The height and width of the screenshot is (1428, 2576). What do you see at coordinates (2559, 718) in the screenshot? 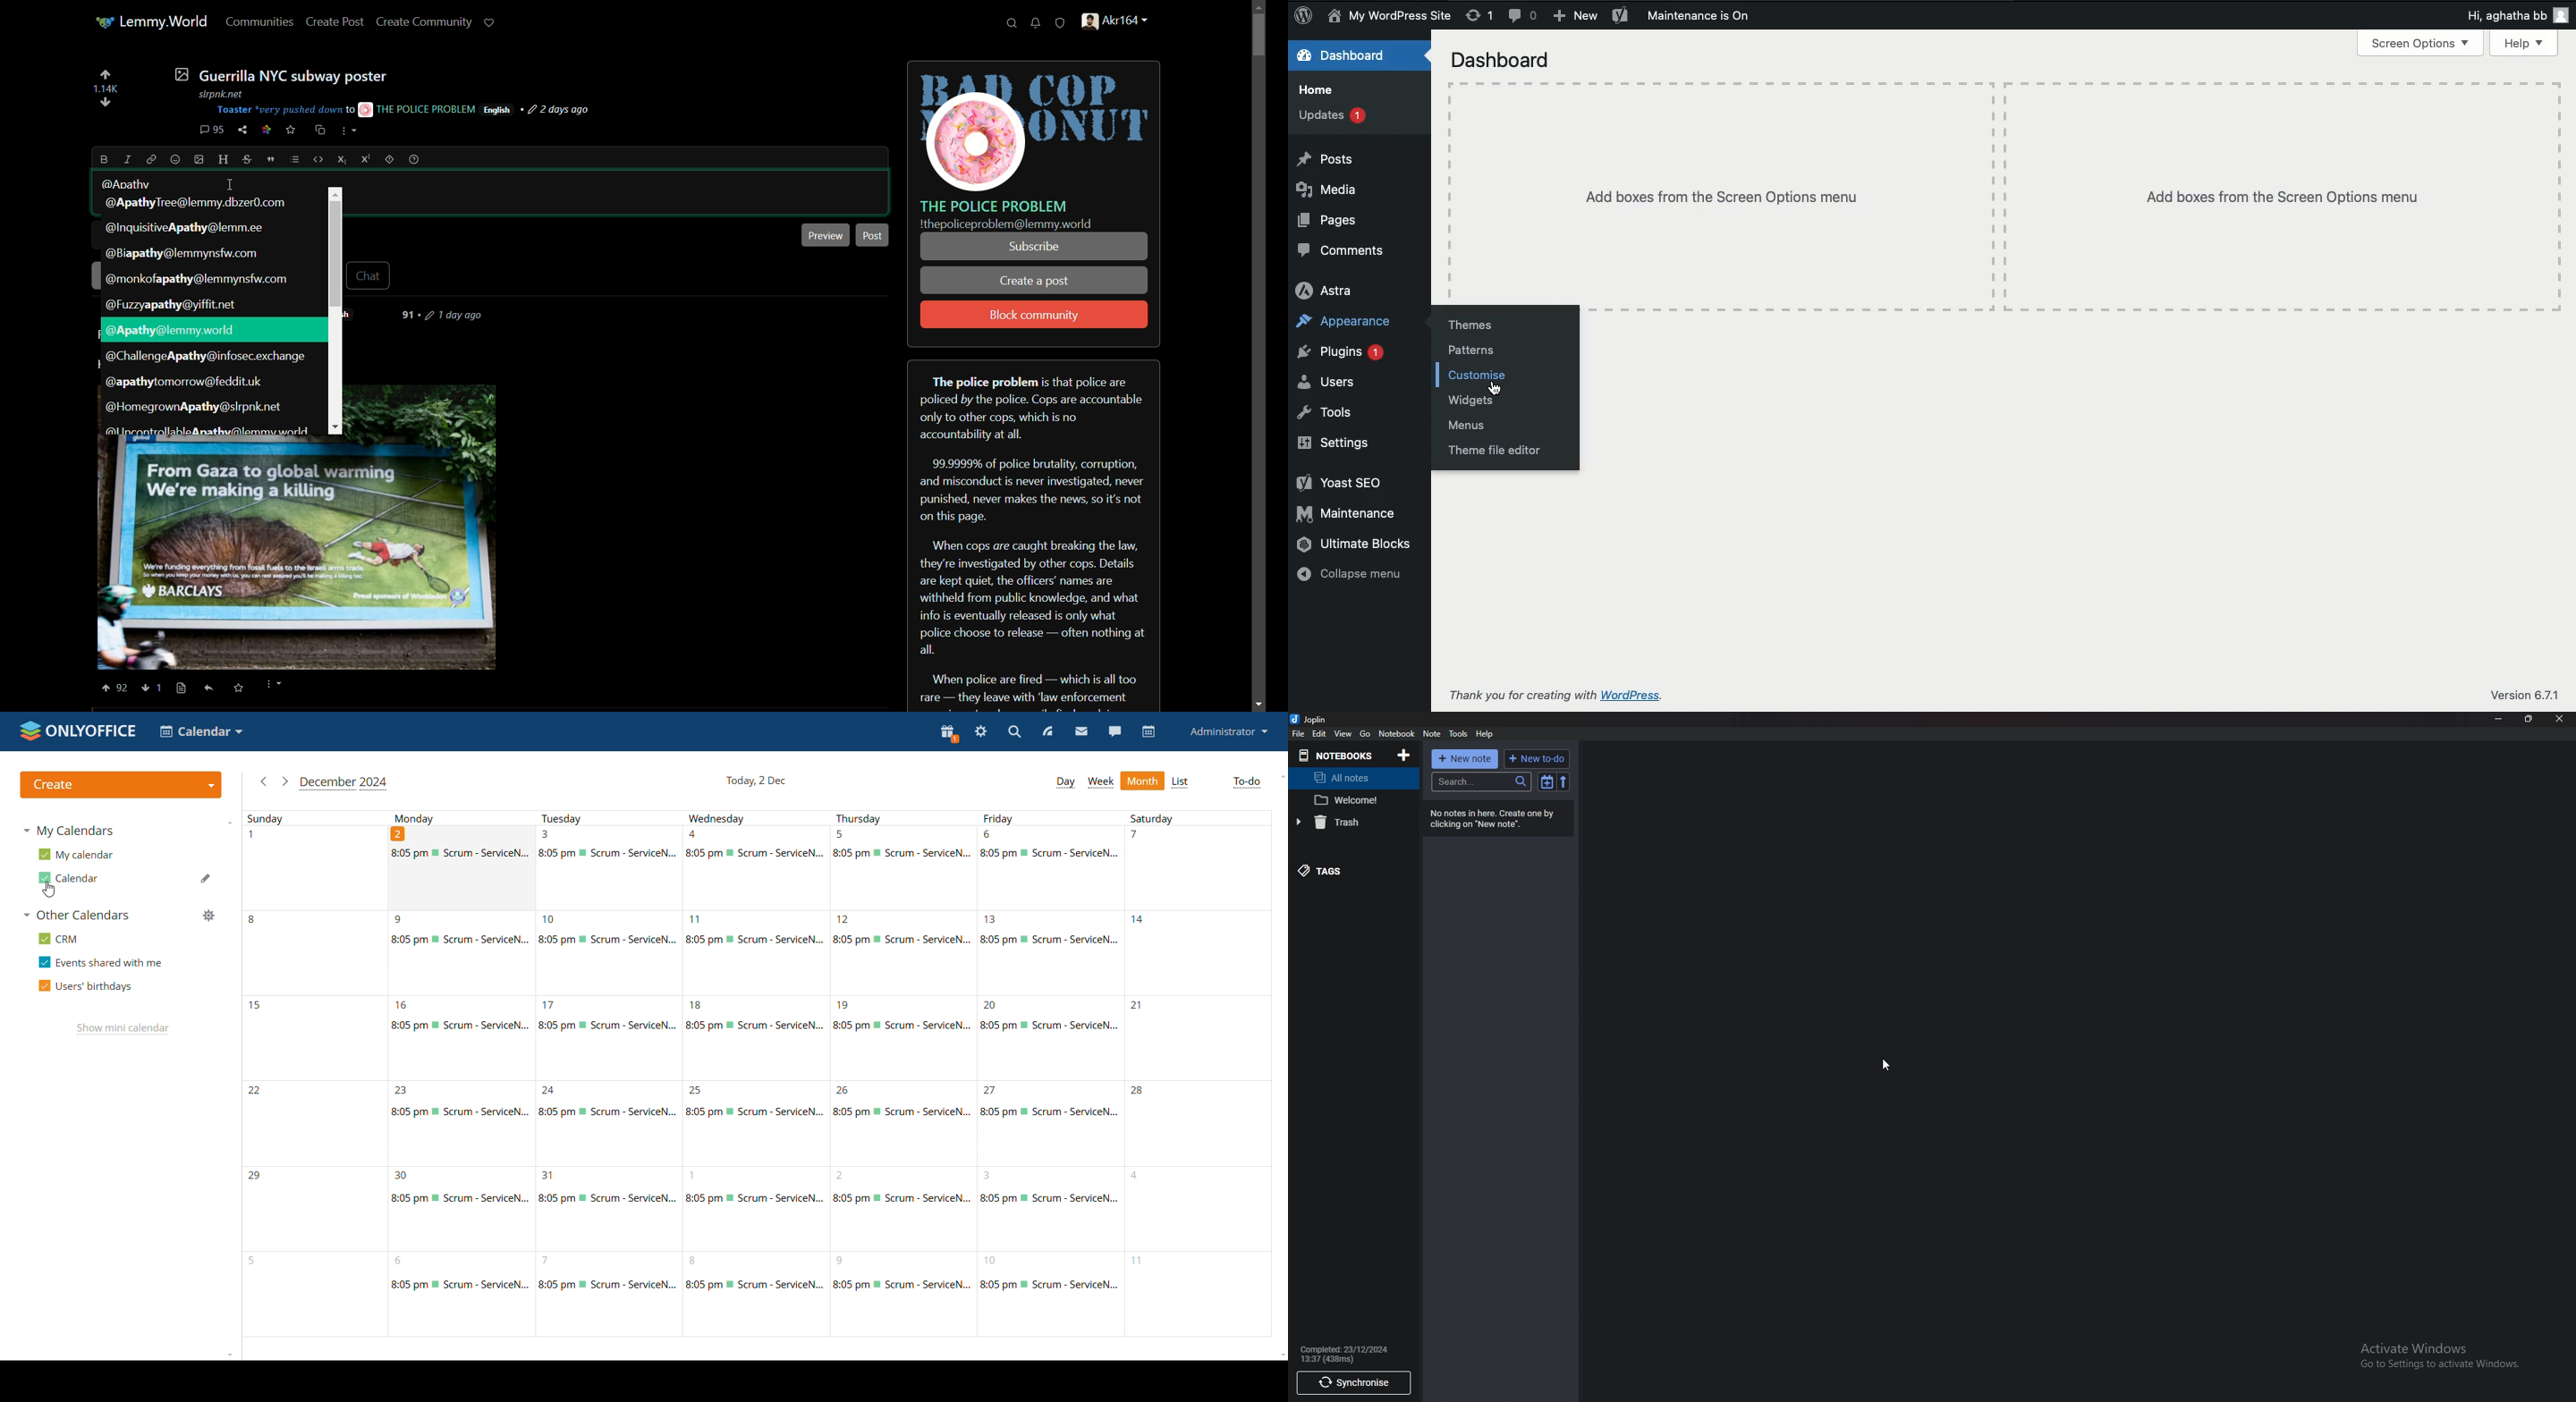
I see `Close` at bounding box center [2559, 718].